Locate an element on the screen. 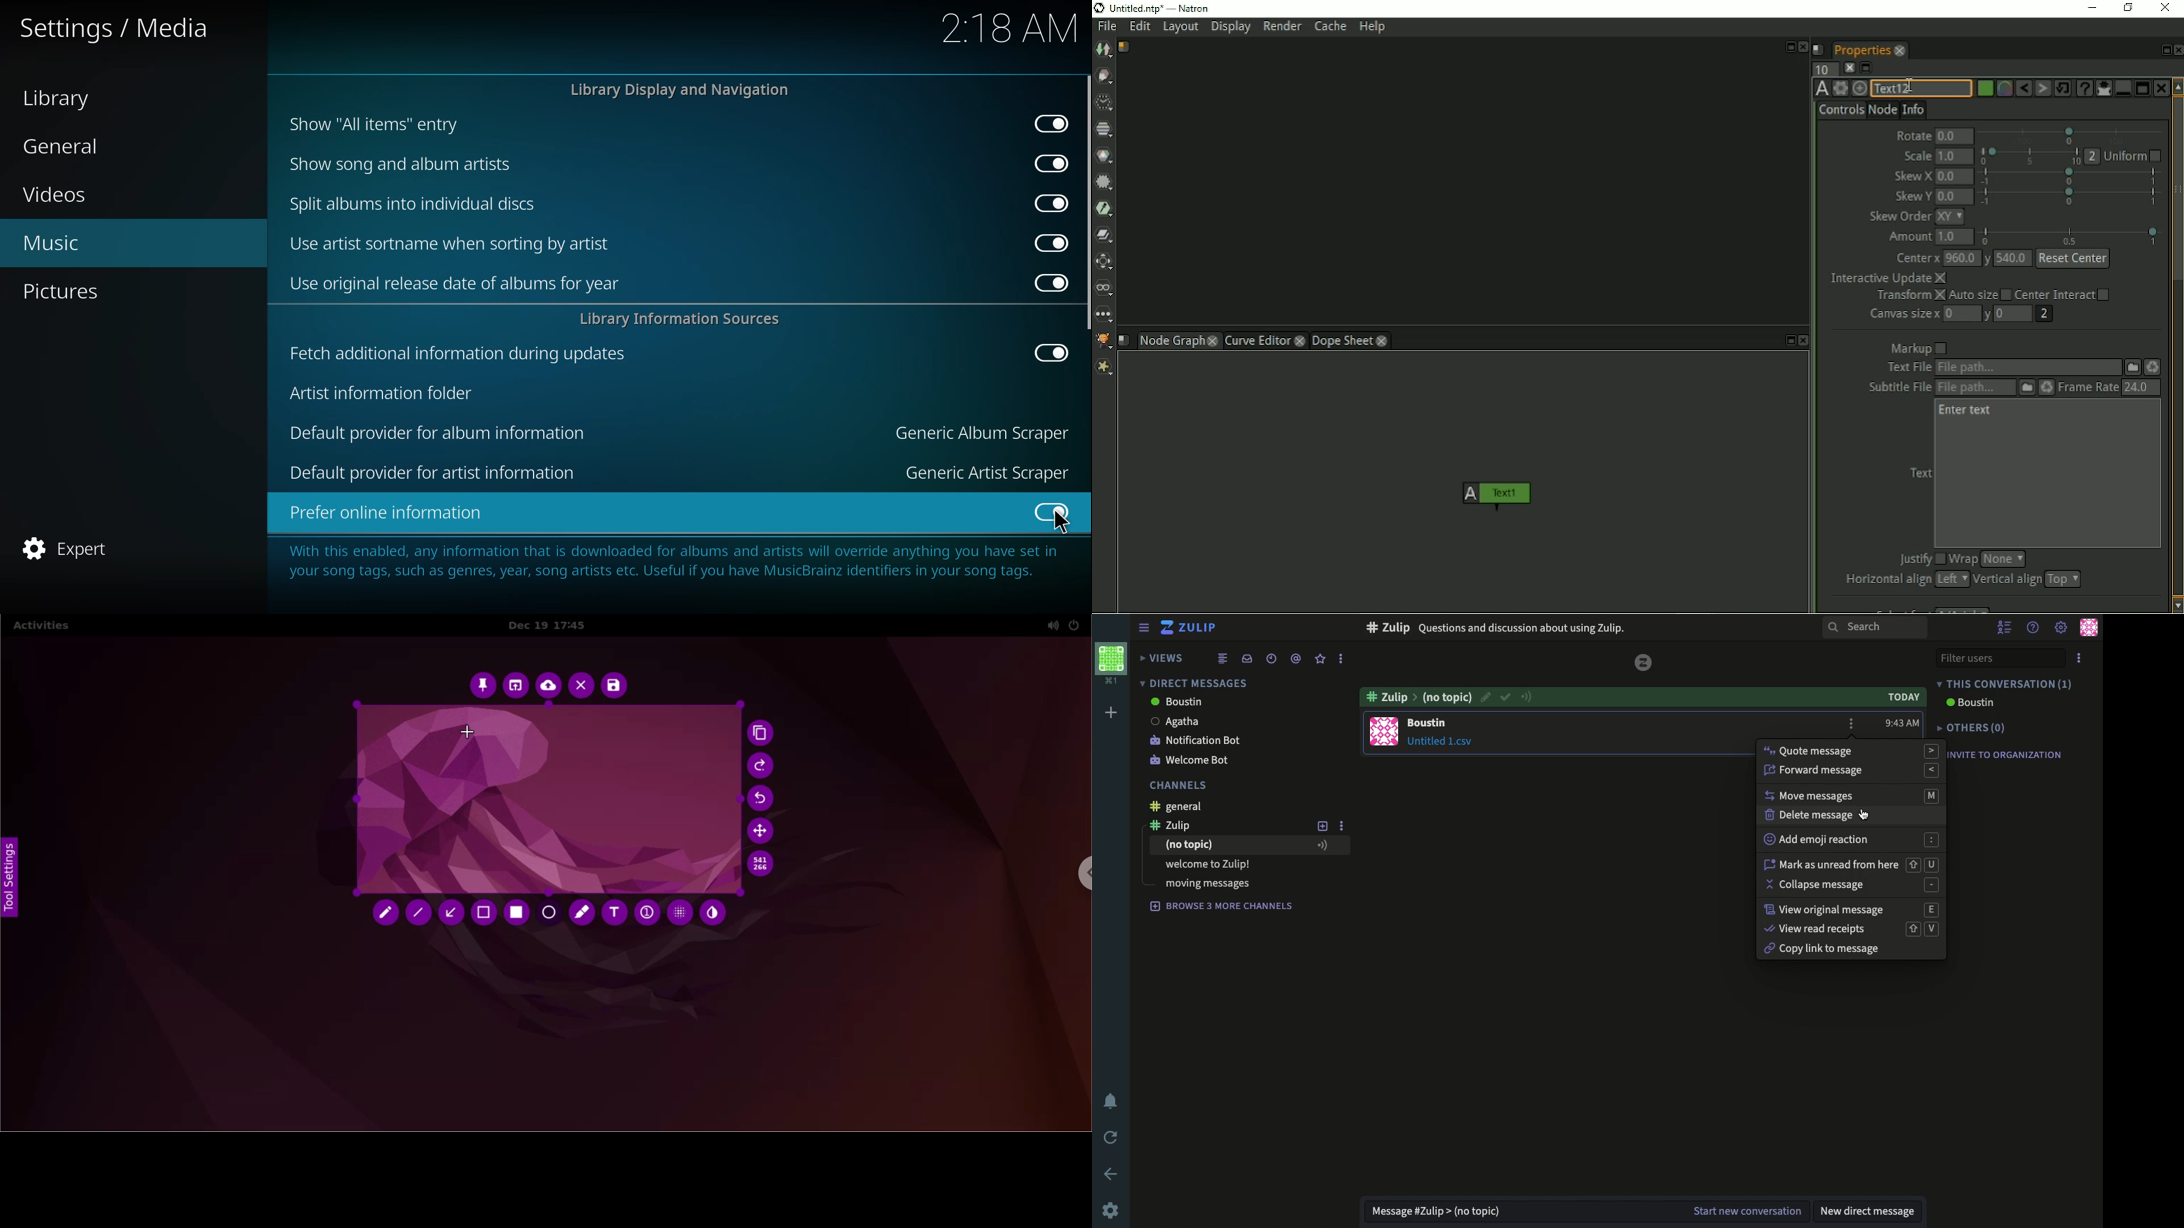  library info sources is located at coordinates (681, 318).